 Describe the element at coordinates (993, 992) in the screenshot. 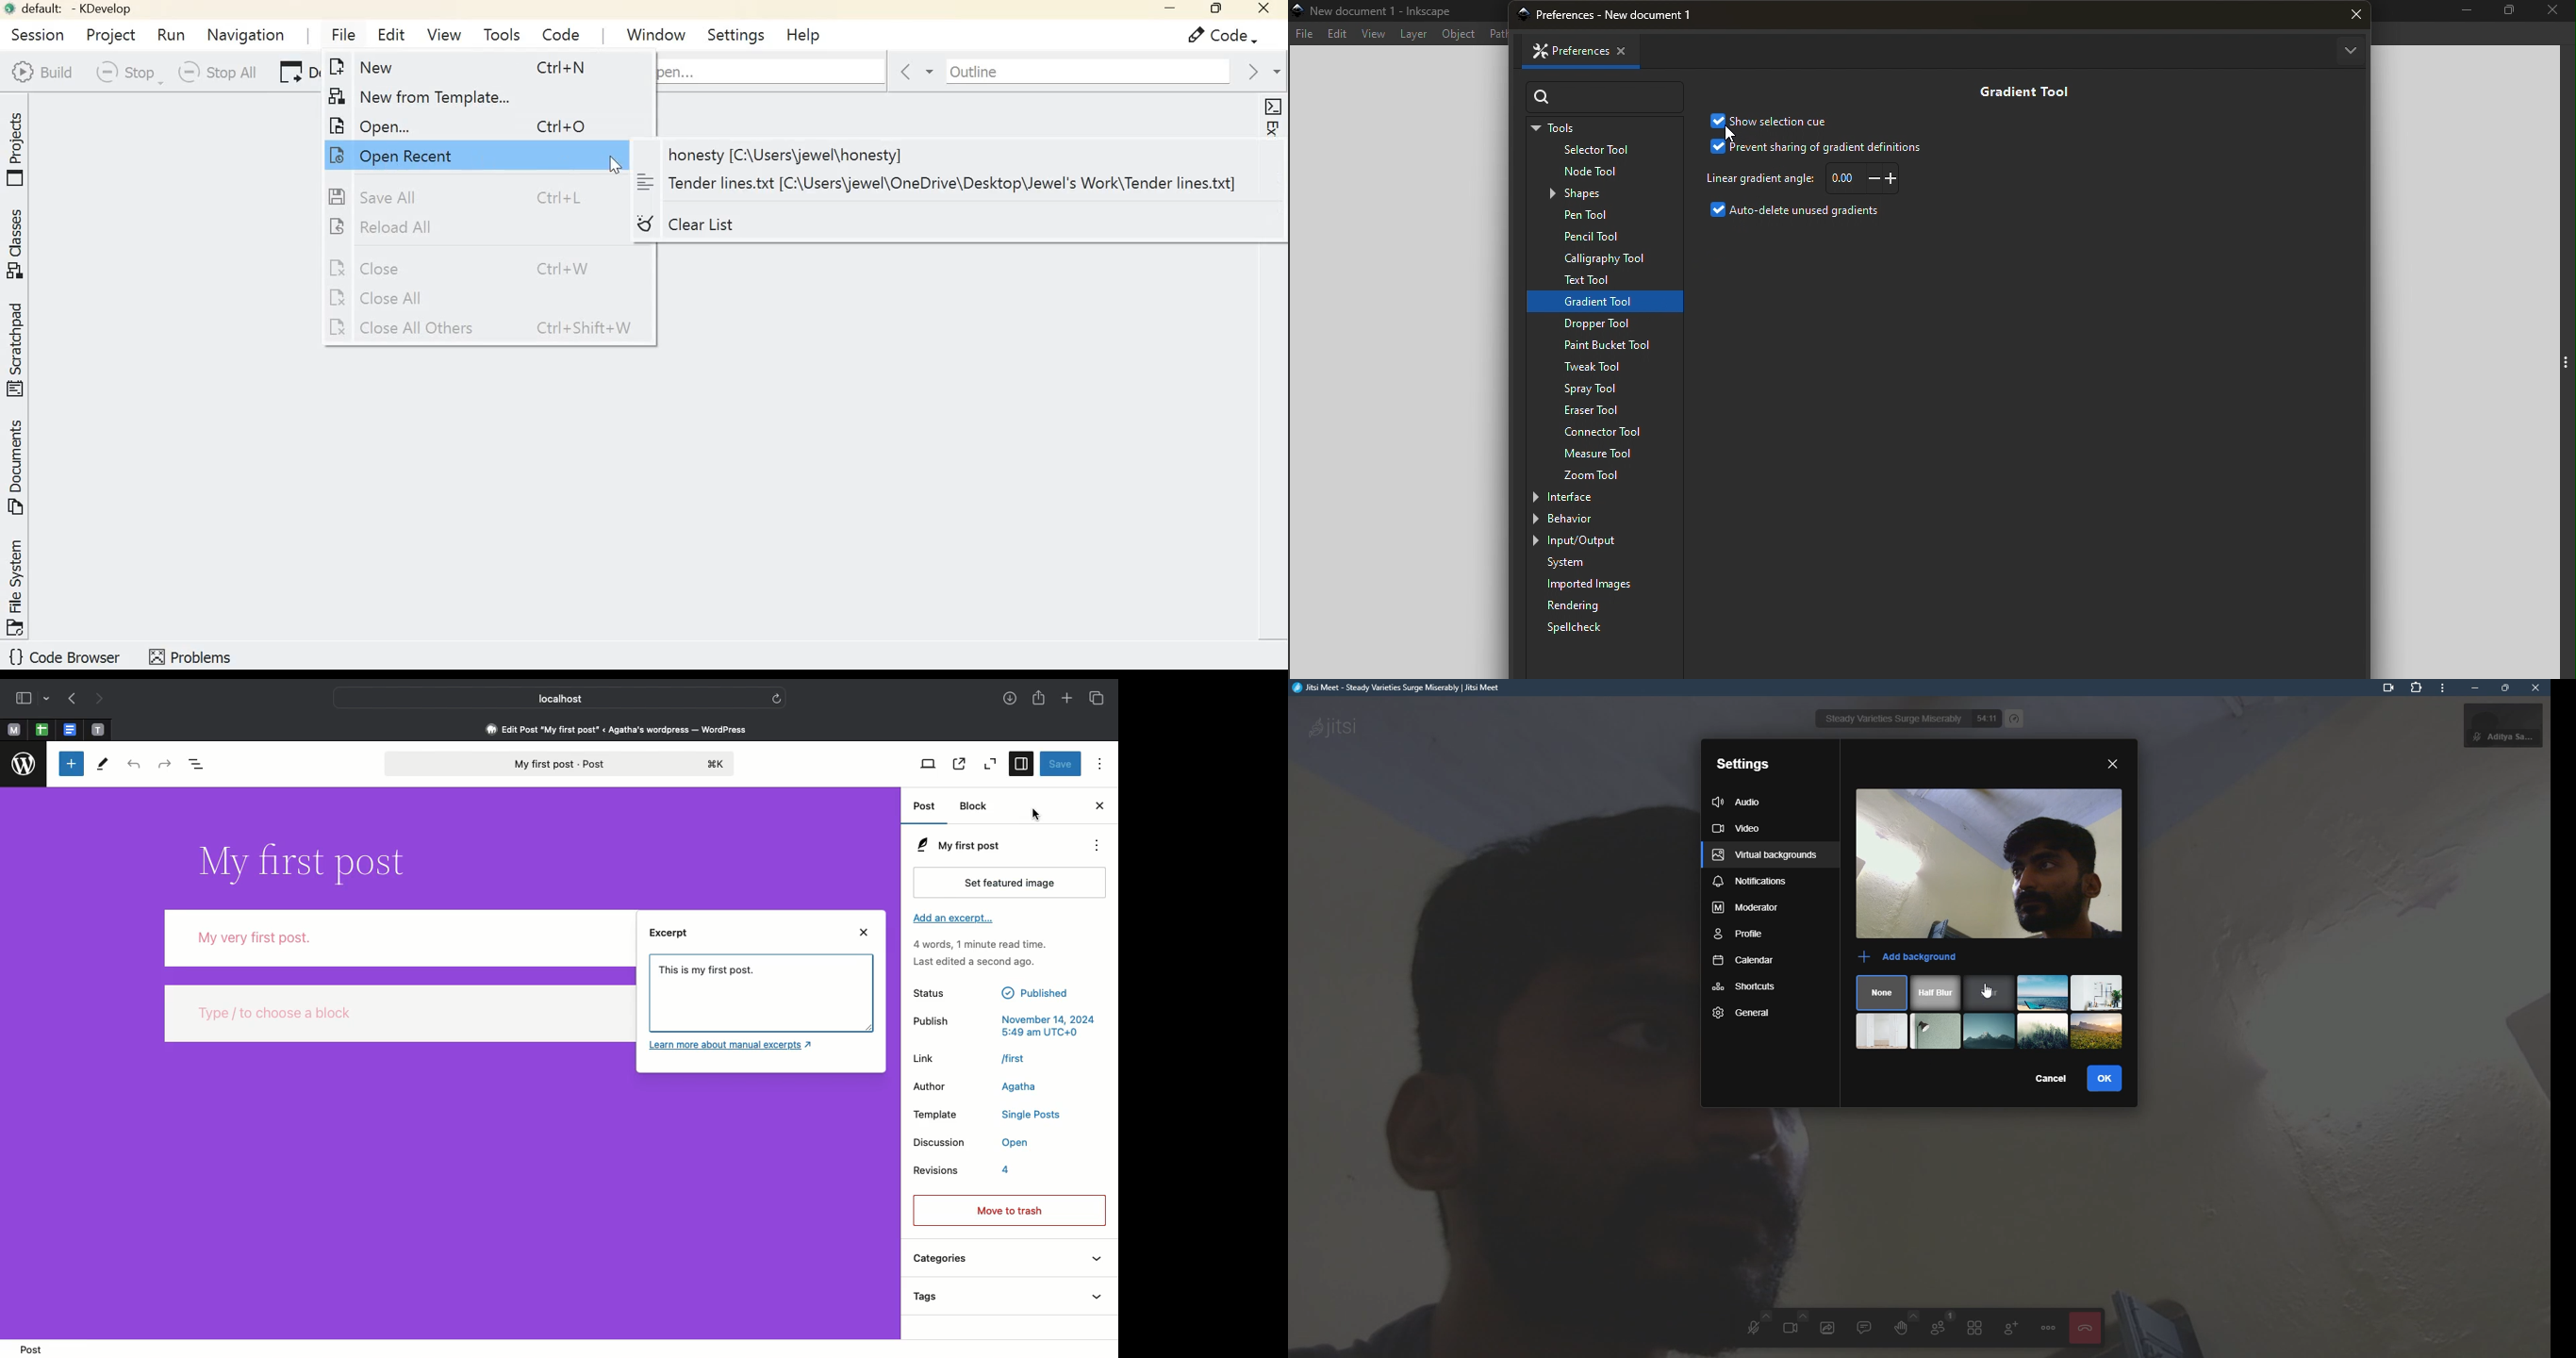

I see `Status` at that location.